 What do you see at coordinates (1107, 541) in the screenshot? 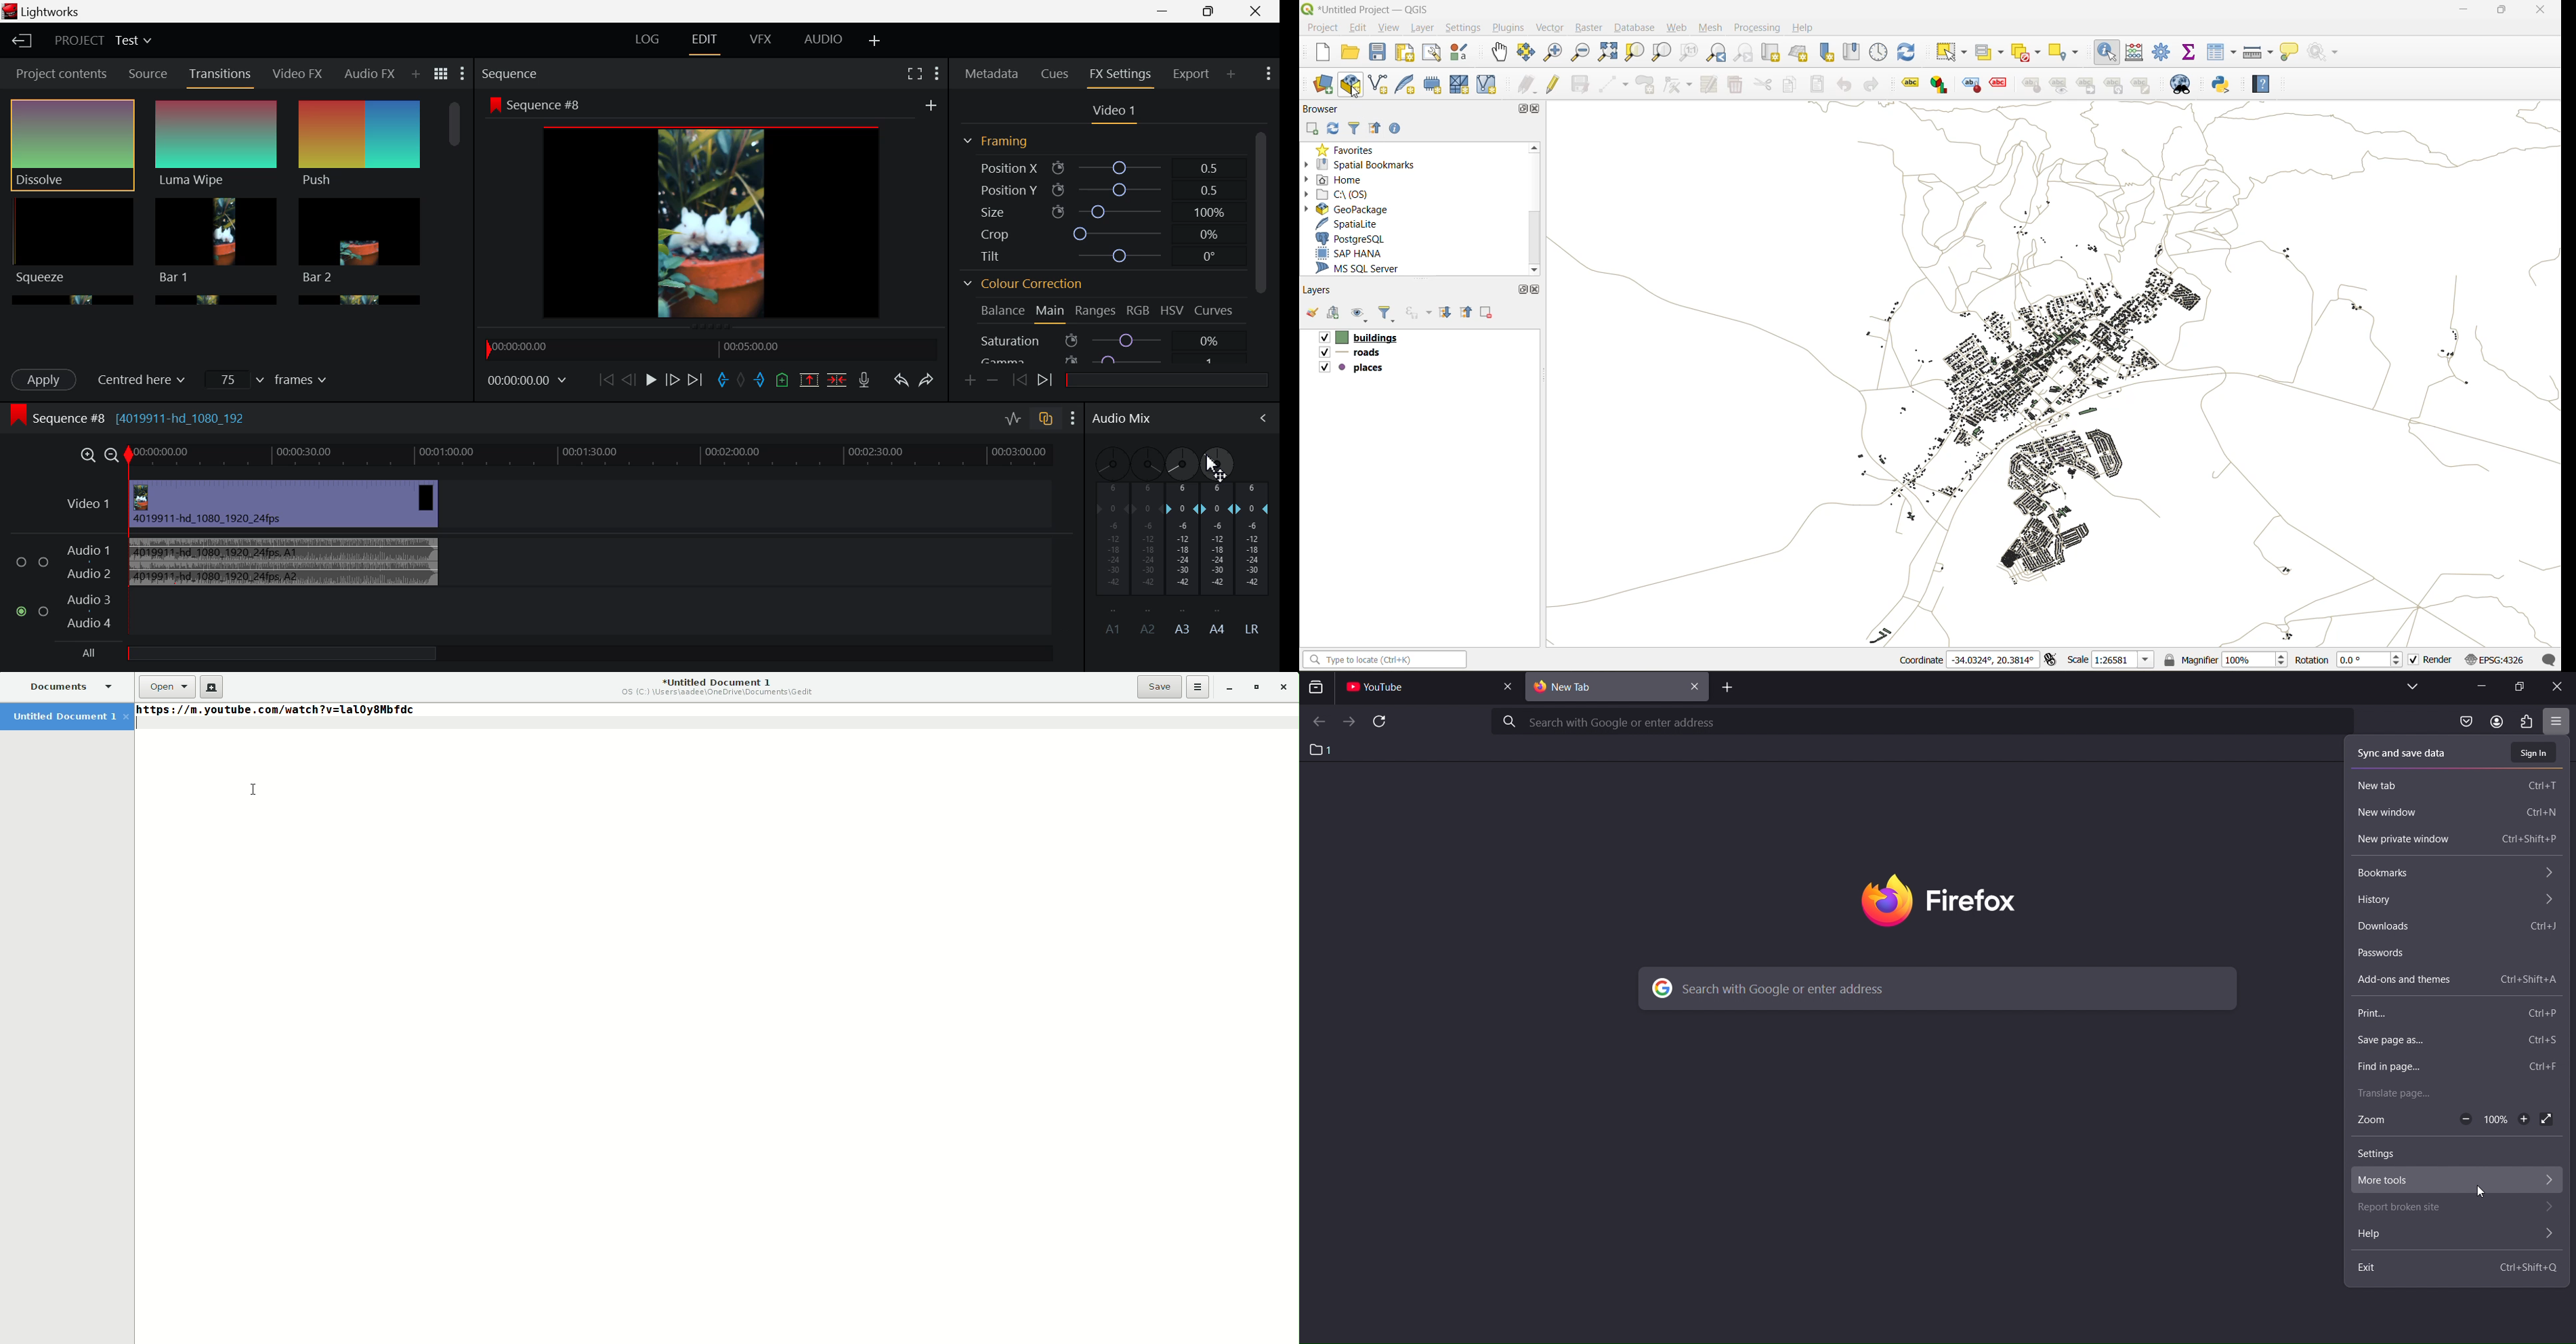
I see `A1 Channel disabled` at bounding box center [1107, 541].